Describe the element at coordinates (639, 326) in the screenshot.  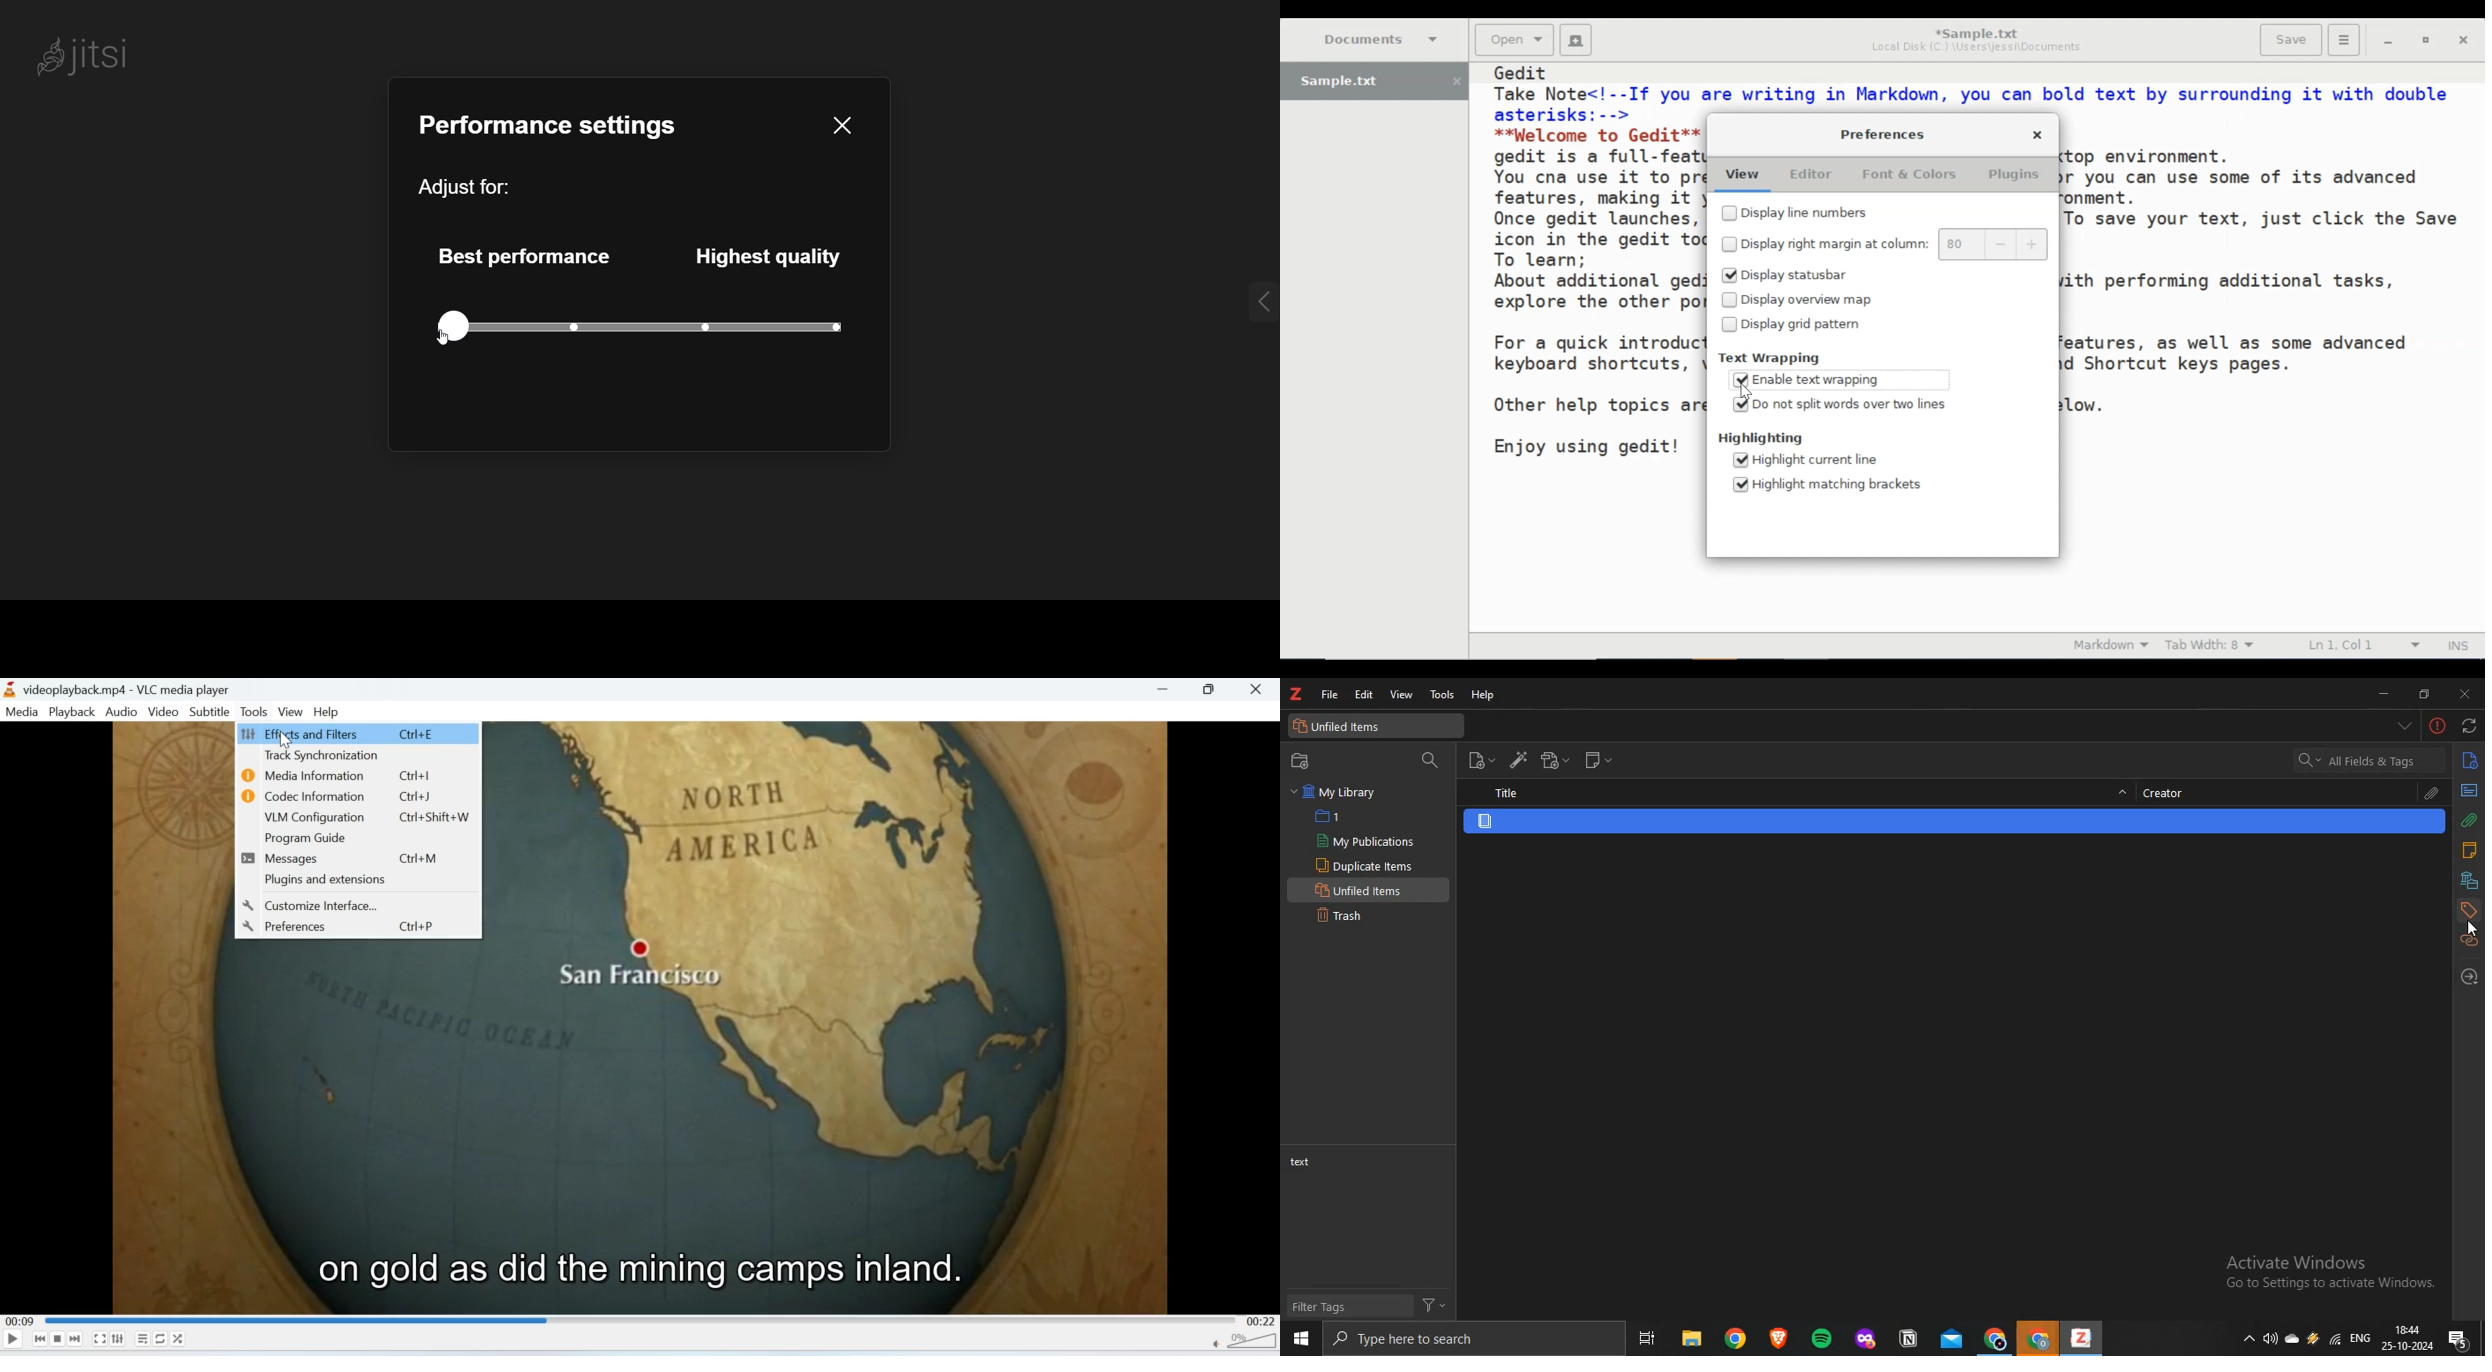
I see `quality level` at that location.